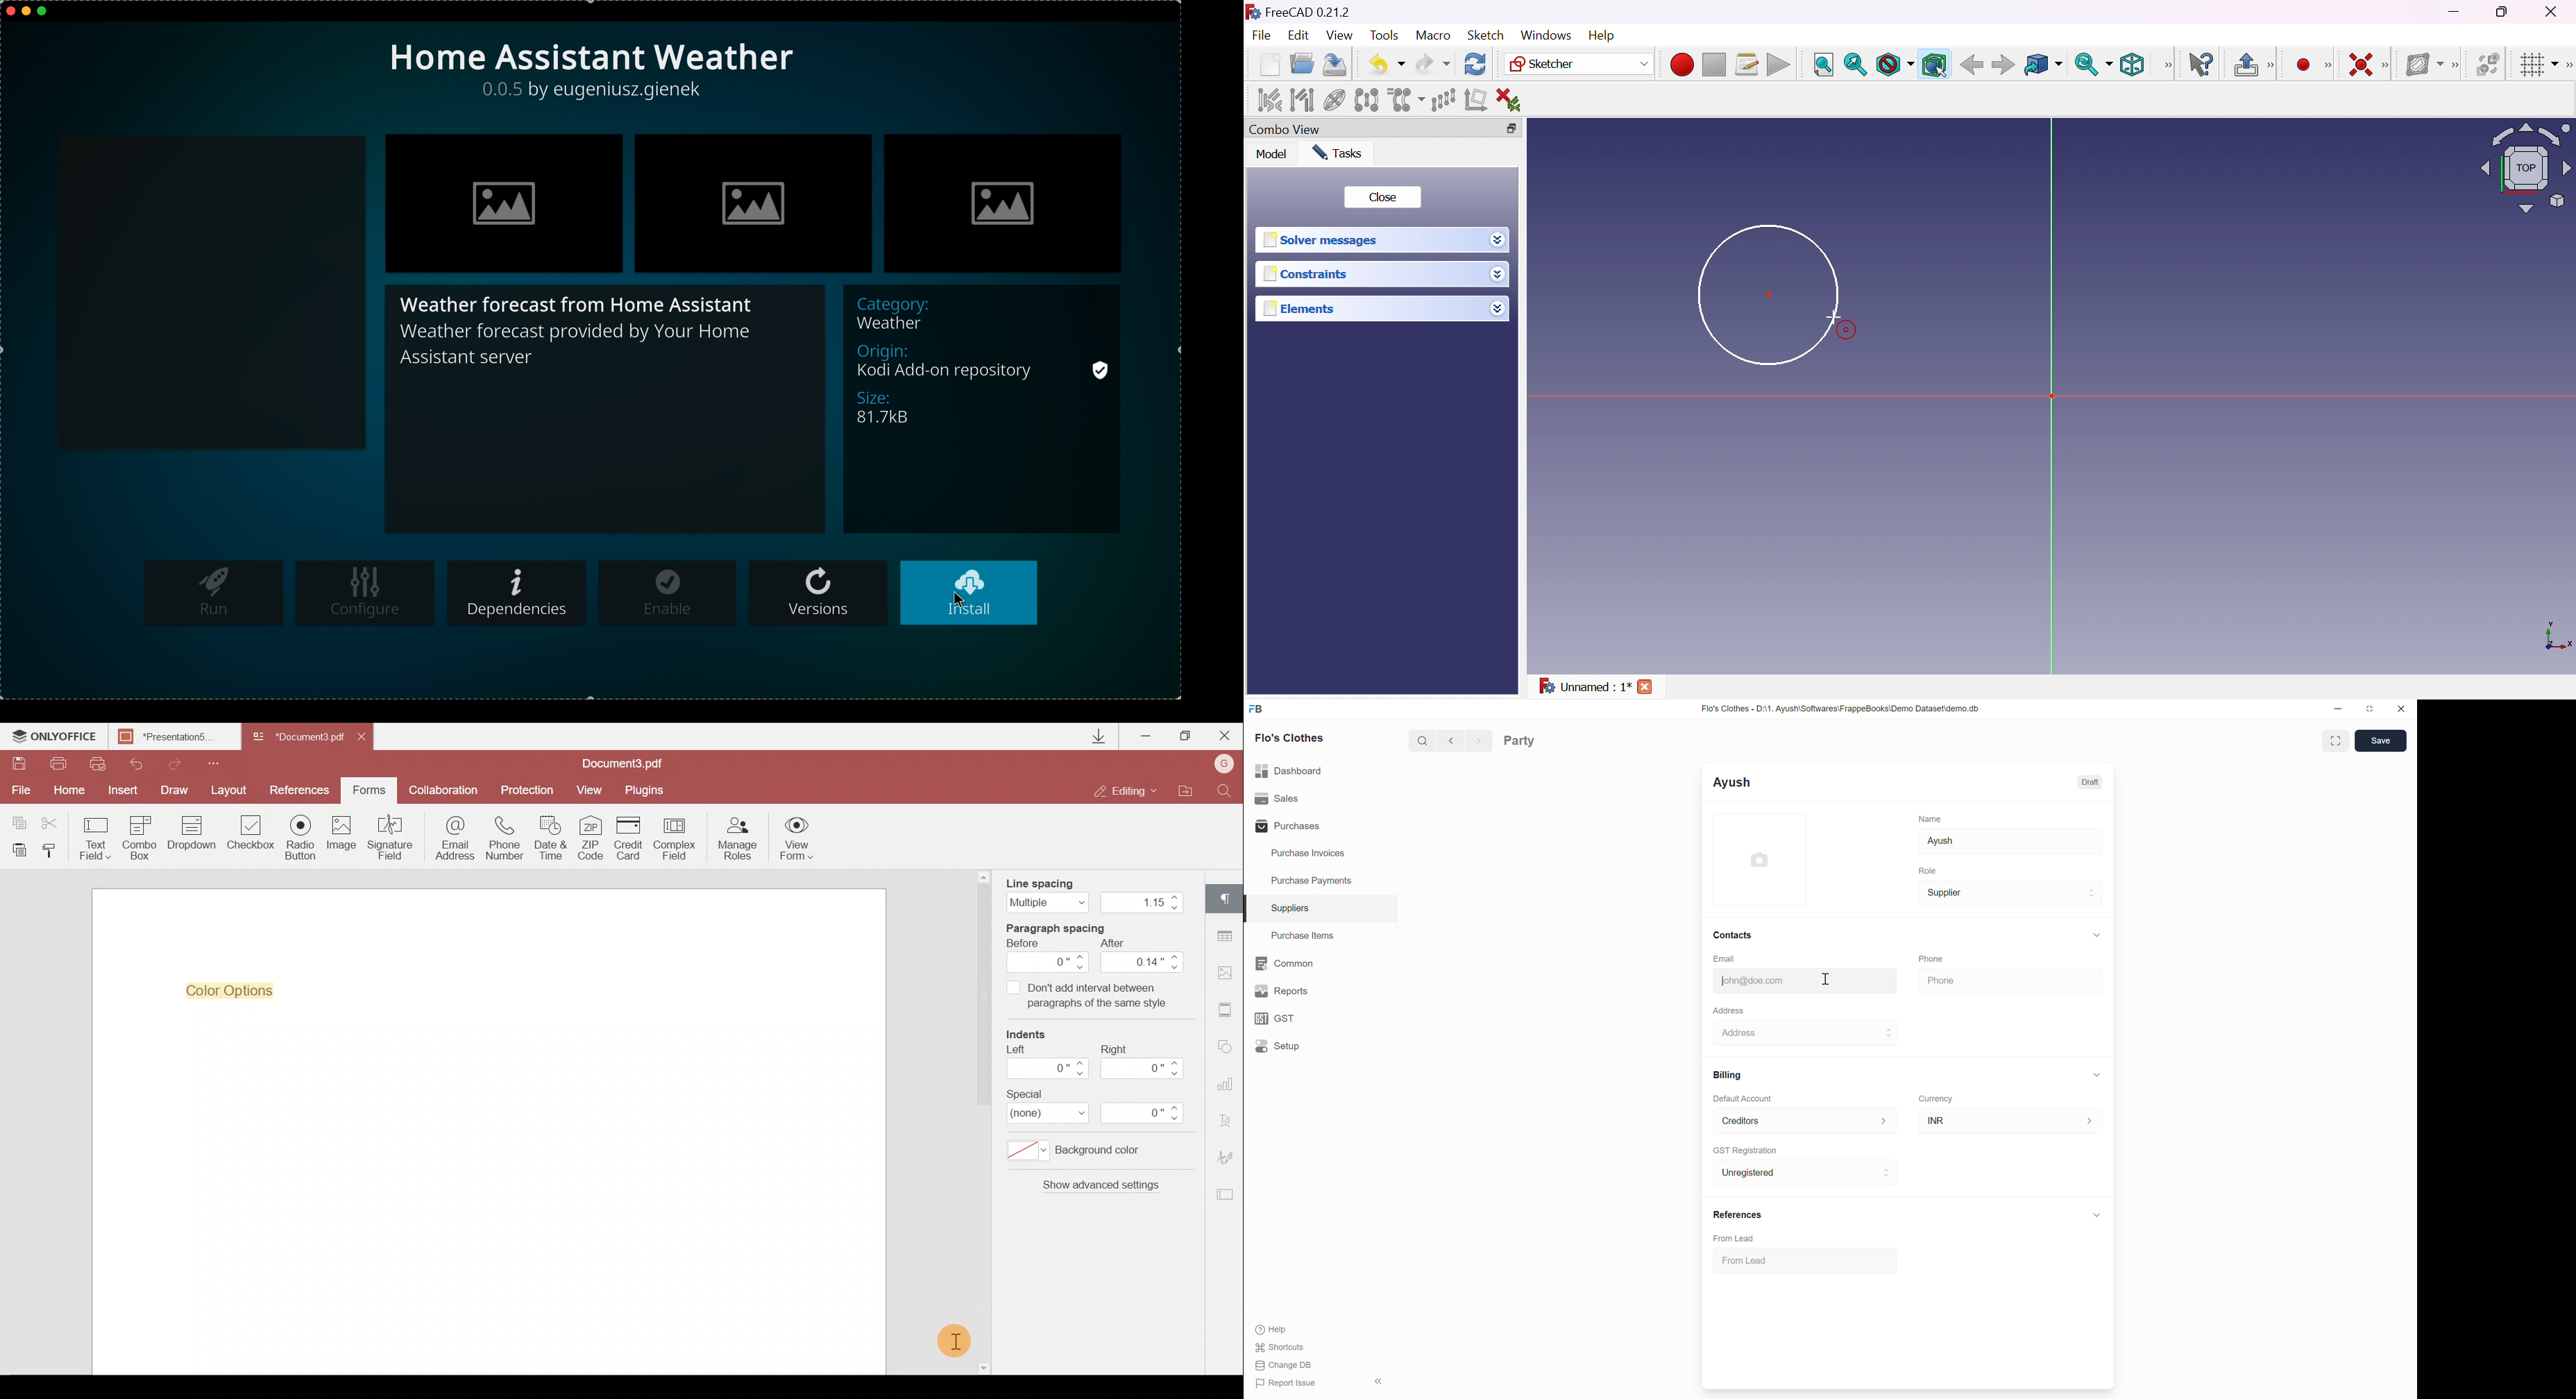  I want to click on Frappe Books logo, so click(1255, 709).